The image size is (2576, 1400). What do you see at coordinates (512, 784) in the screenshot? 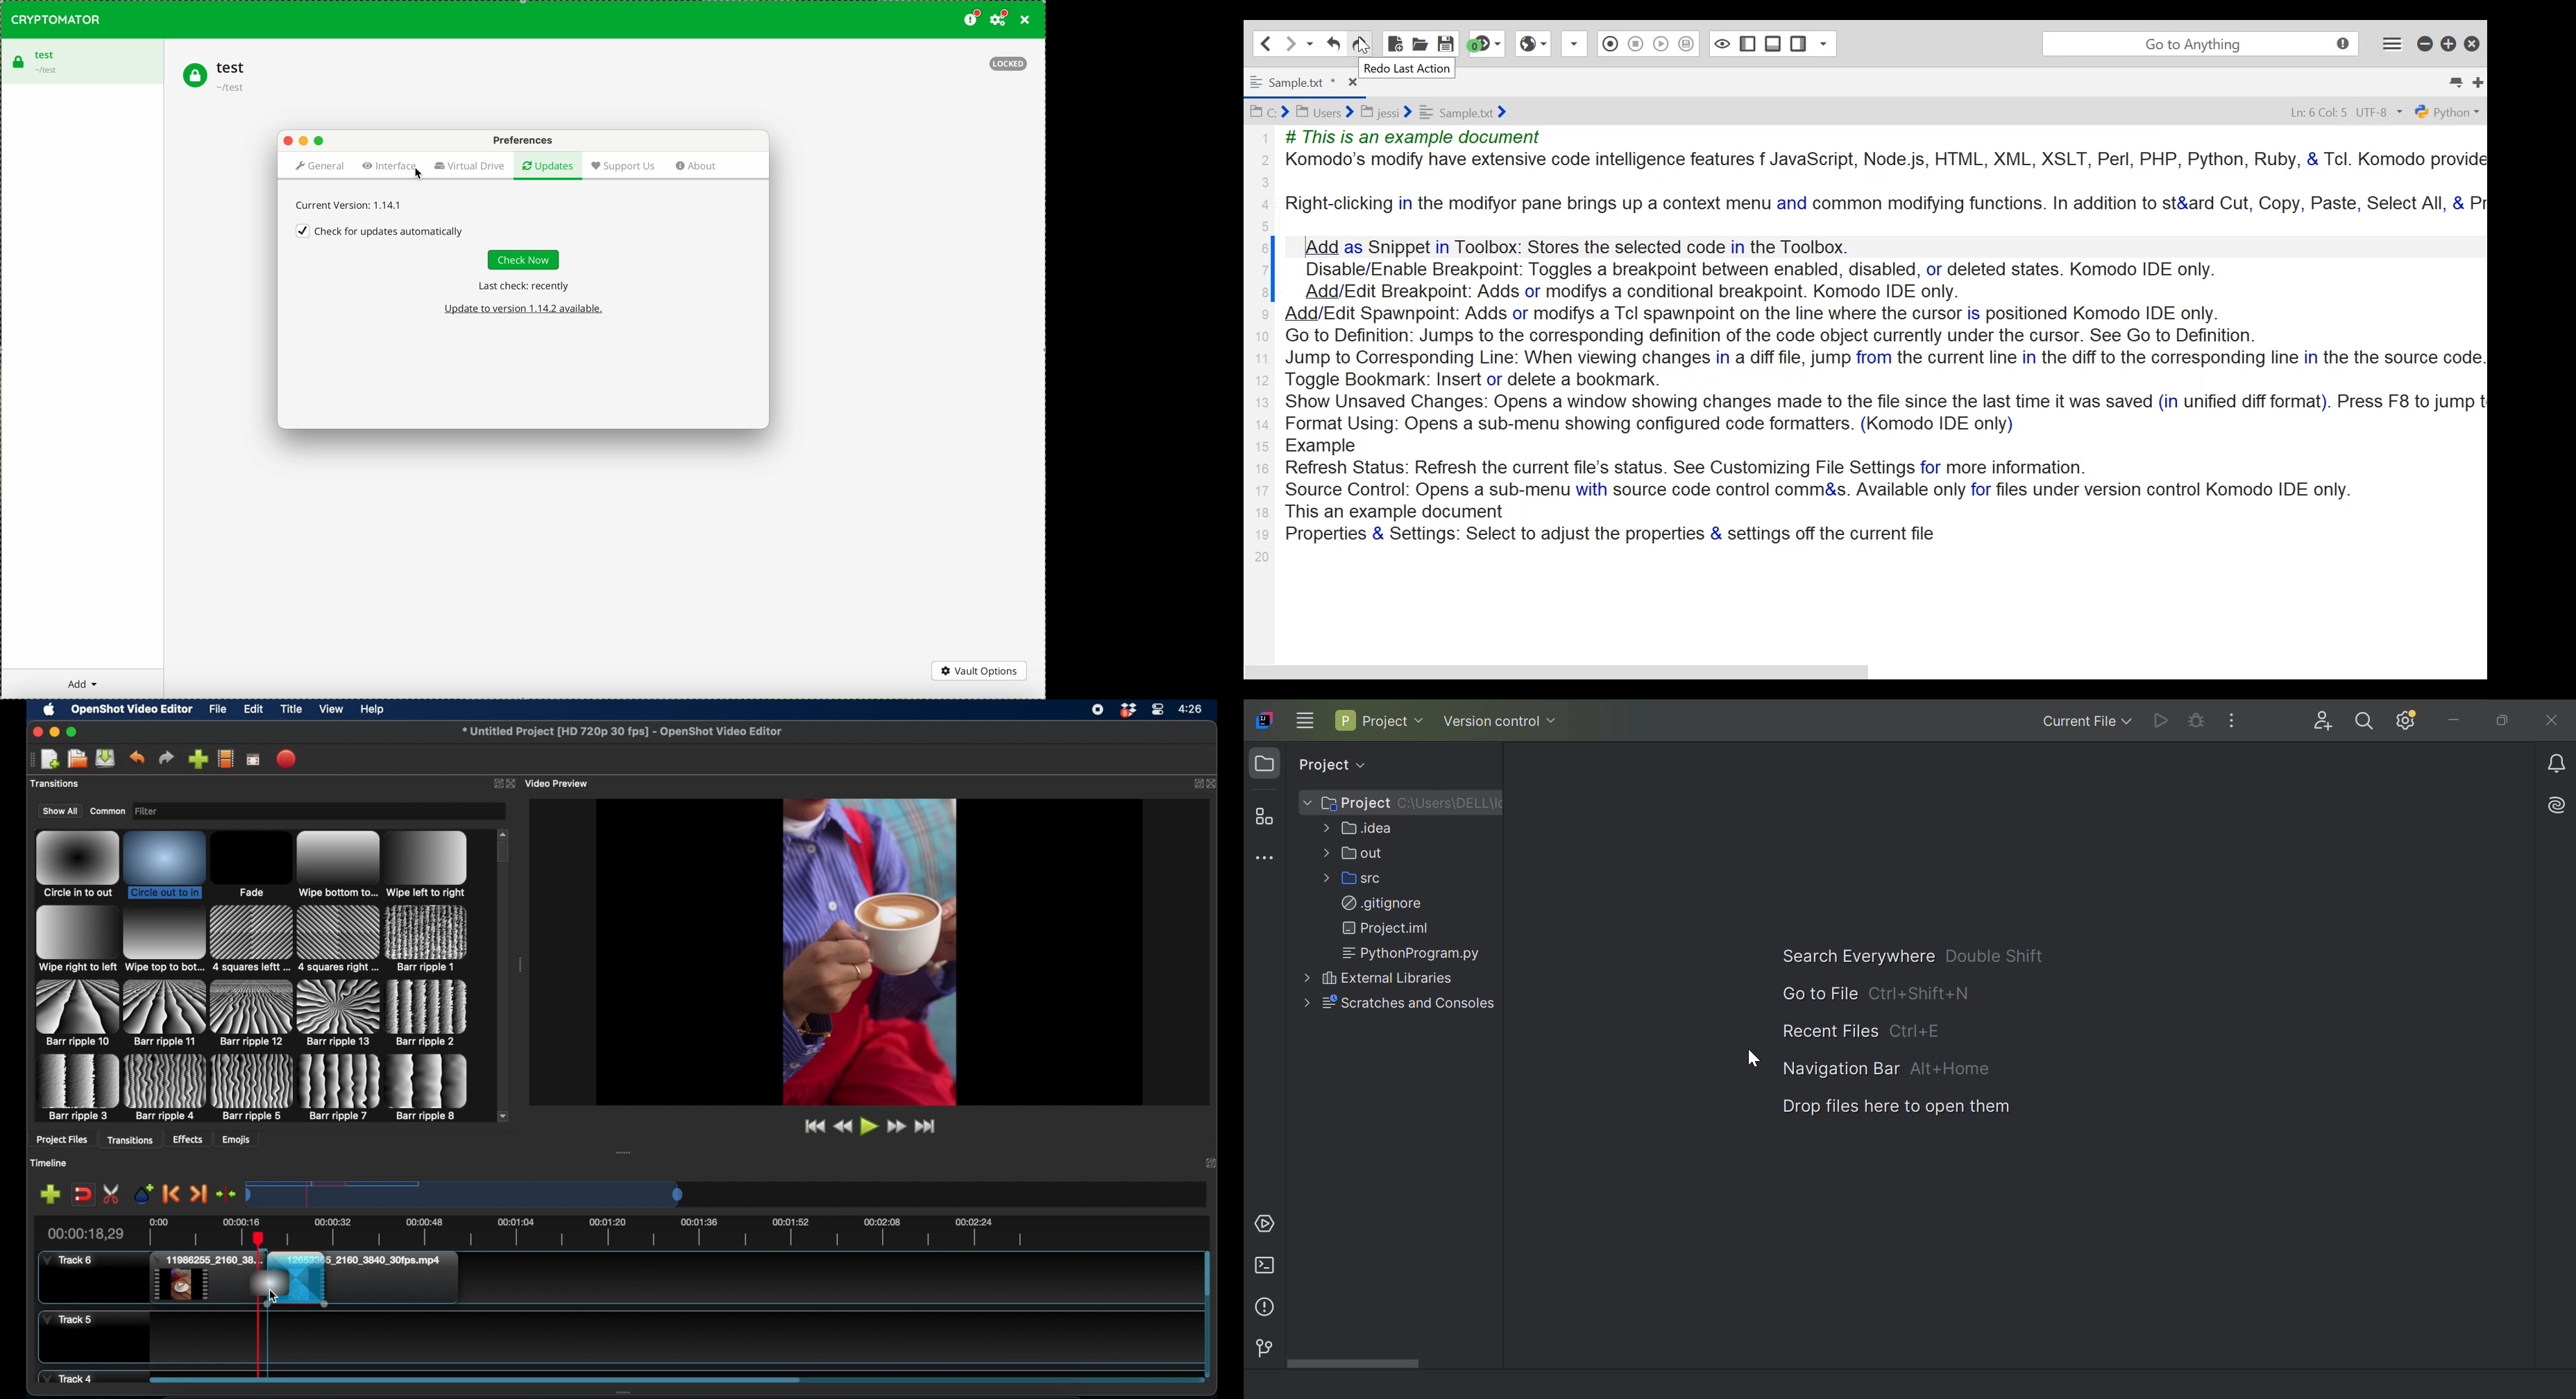
I see `close` at bounding box center [512, 784].